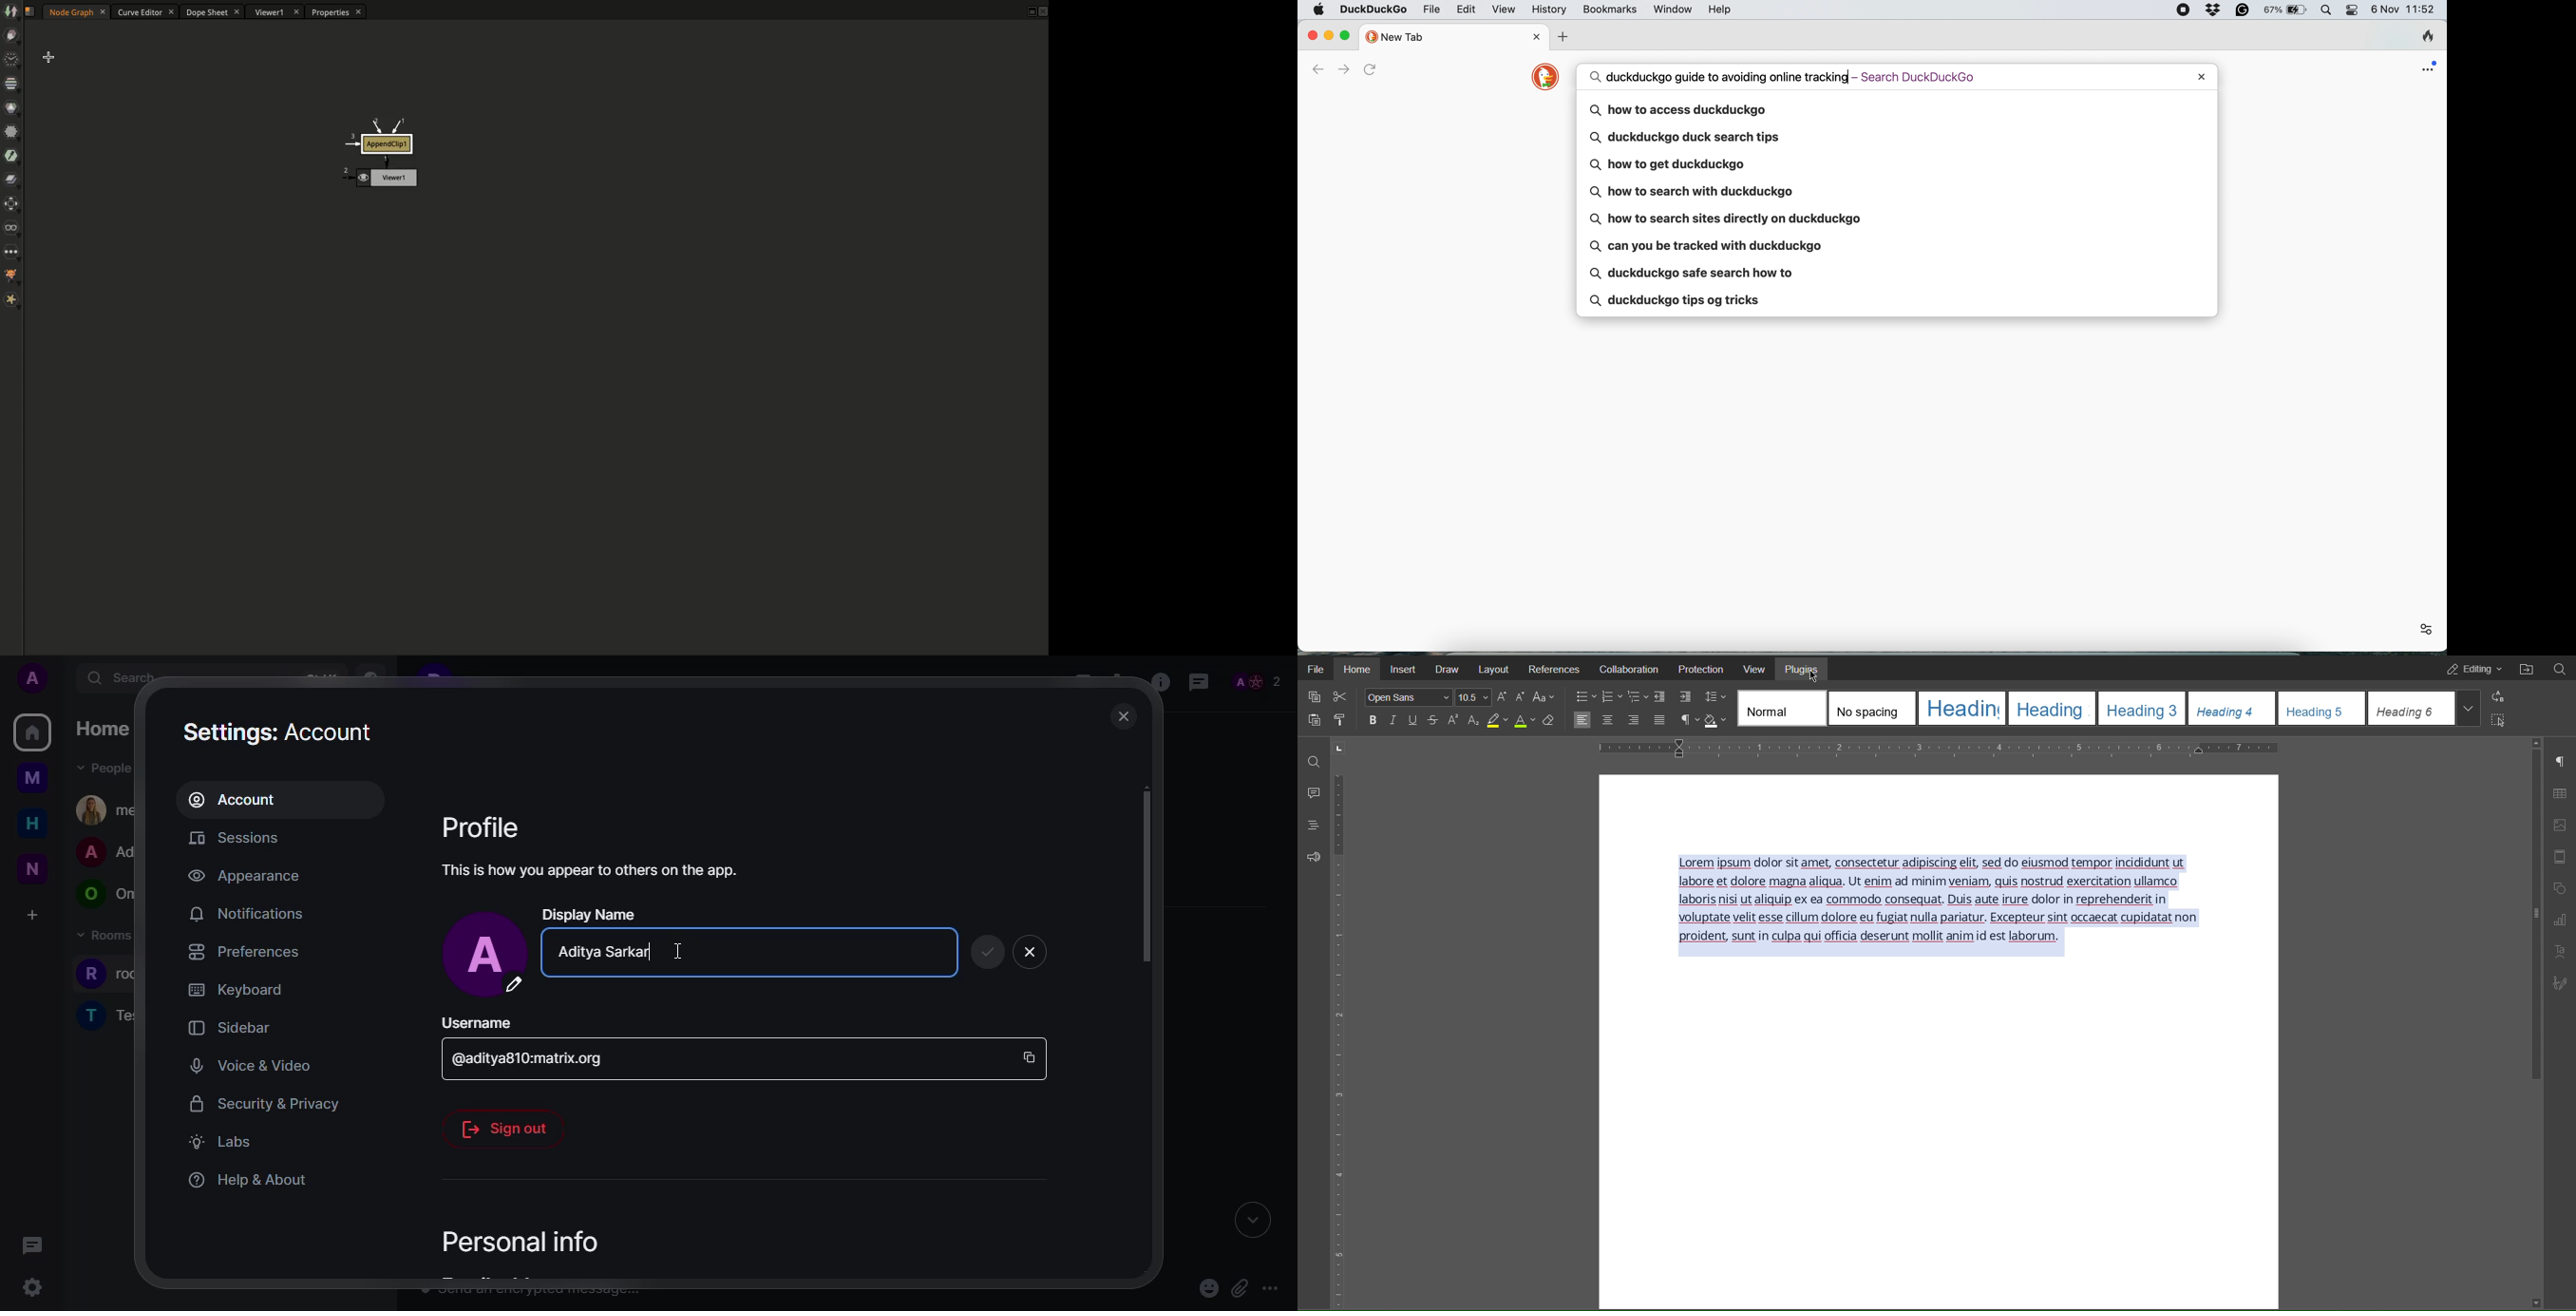 The image size is (2576, 1316). I want to click on Right Align, so click(1634, 720).